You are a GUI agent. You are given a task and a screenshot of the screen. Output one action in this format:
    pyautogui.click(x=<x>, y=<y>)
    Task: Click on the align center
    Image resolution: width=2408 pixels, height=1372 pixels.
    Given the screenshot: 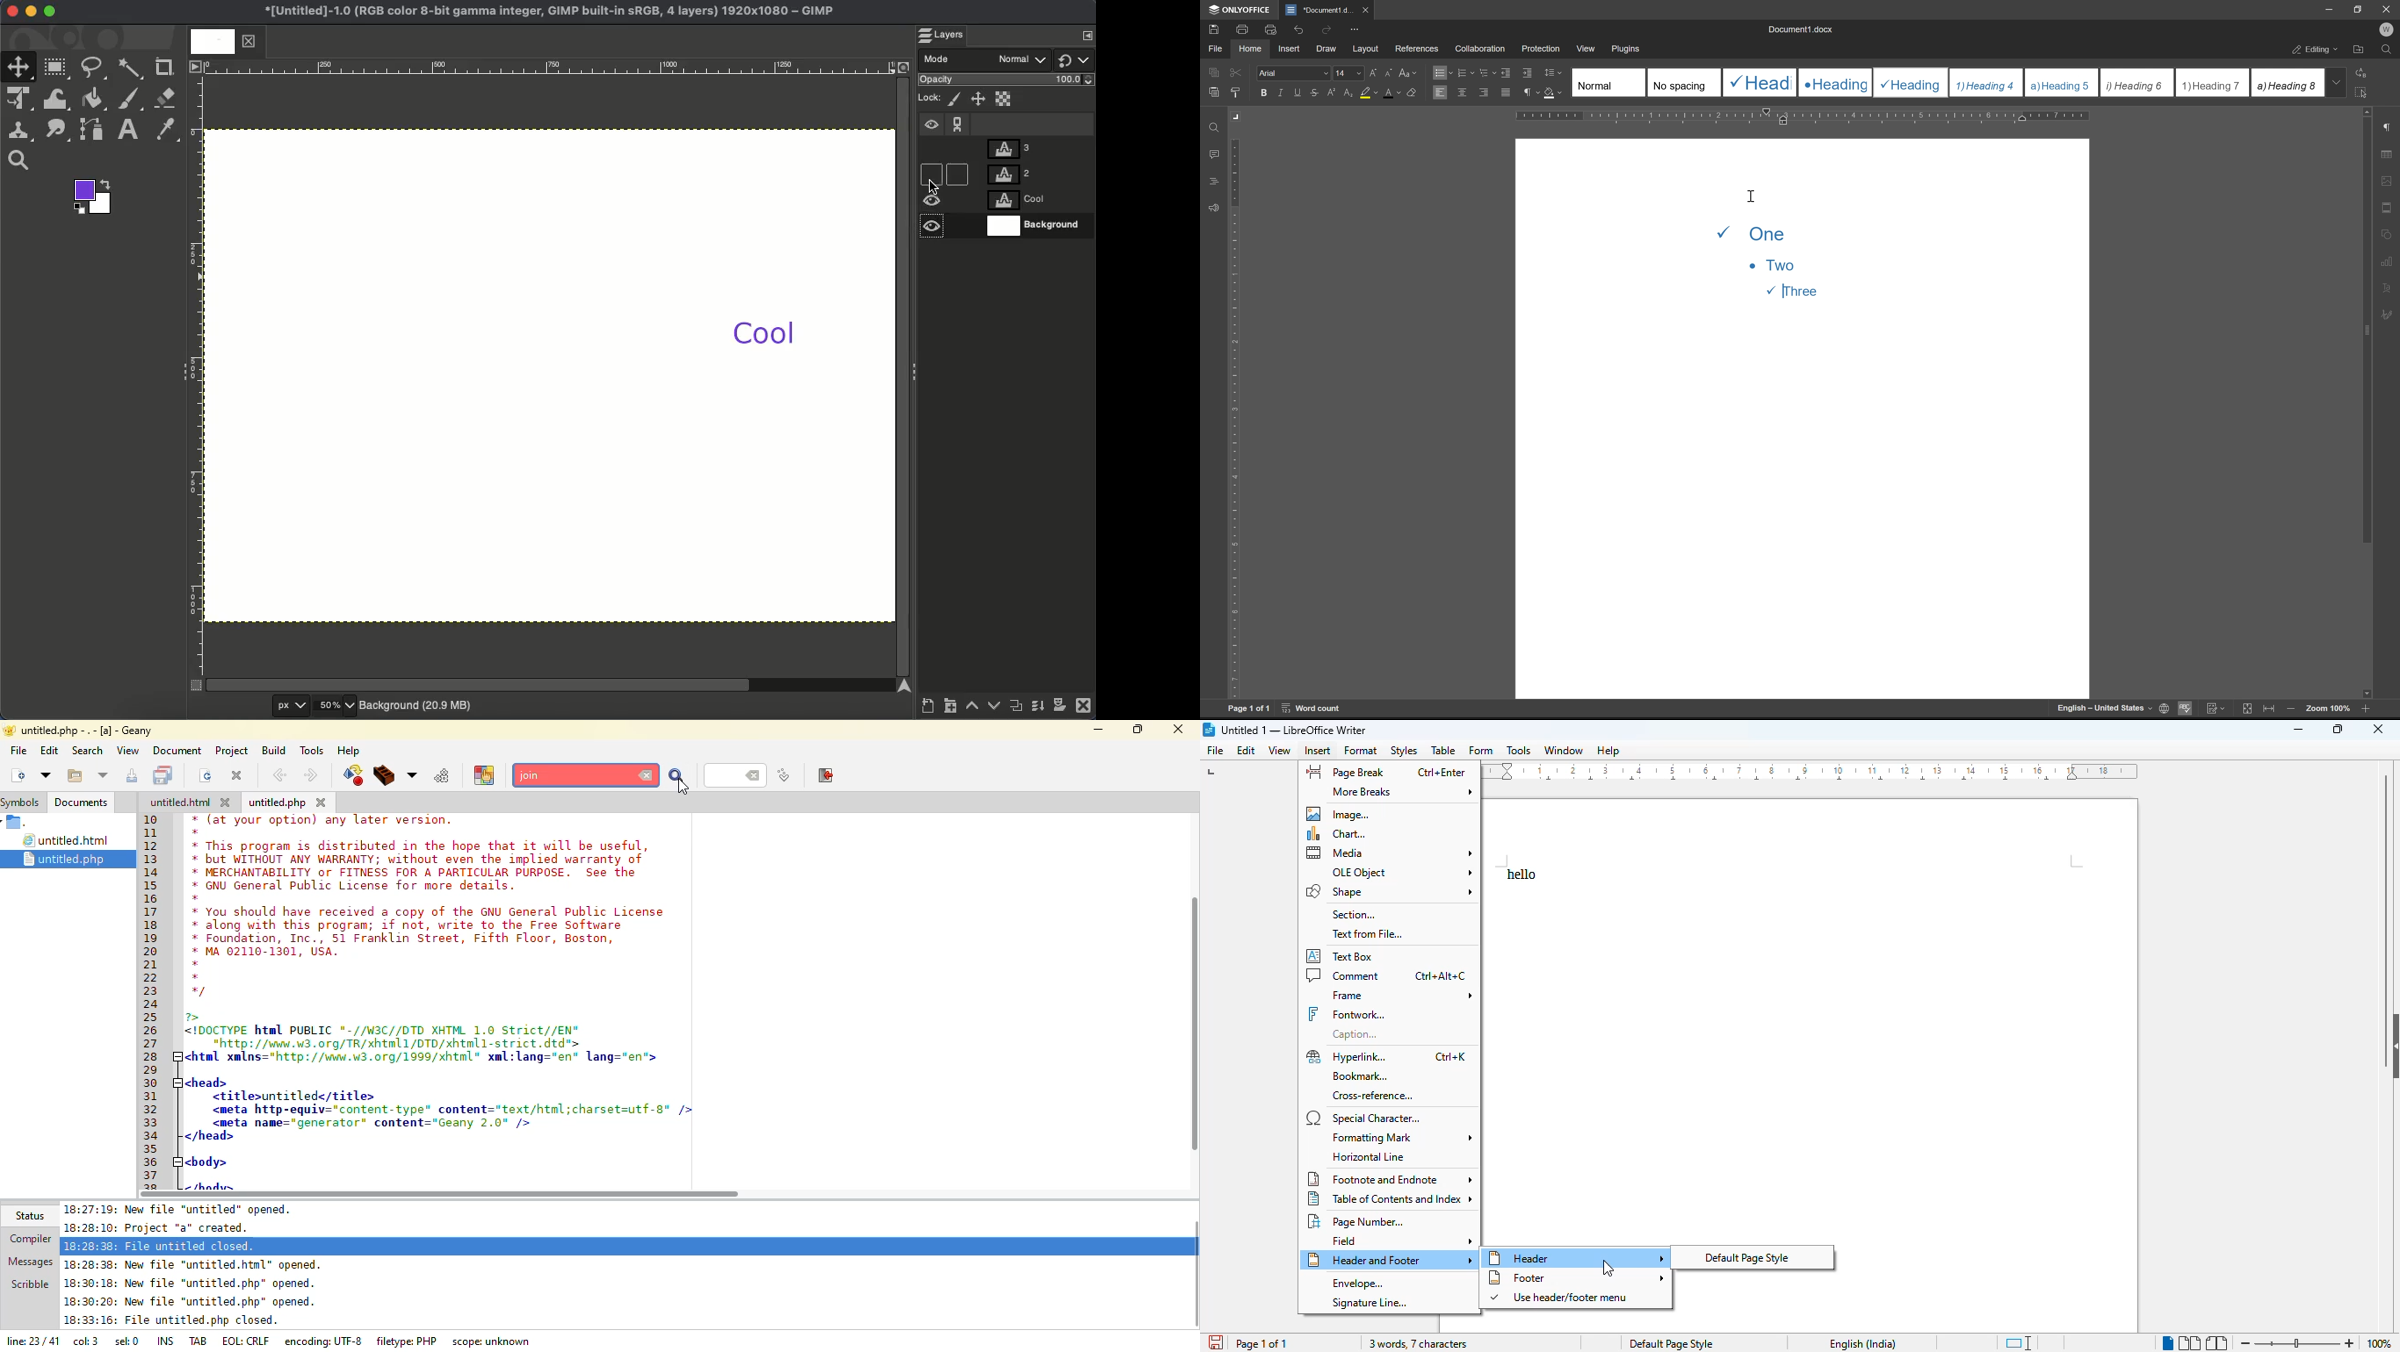 What is the action you would take?
    pyautogui.click(x=1462, y=91)
    